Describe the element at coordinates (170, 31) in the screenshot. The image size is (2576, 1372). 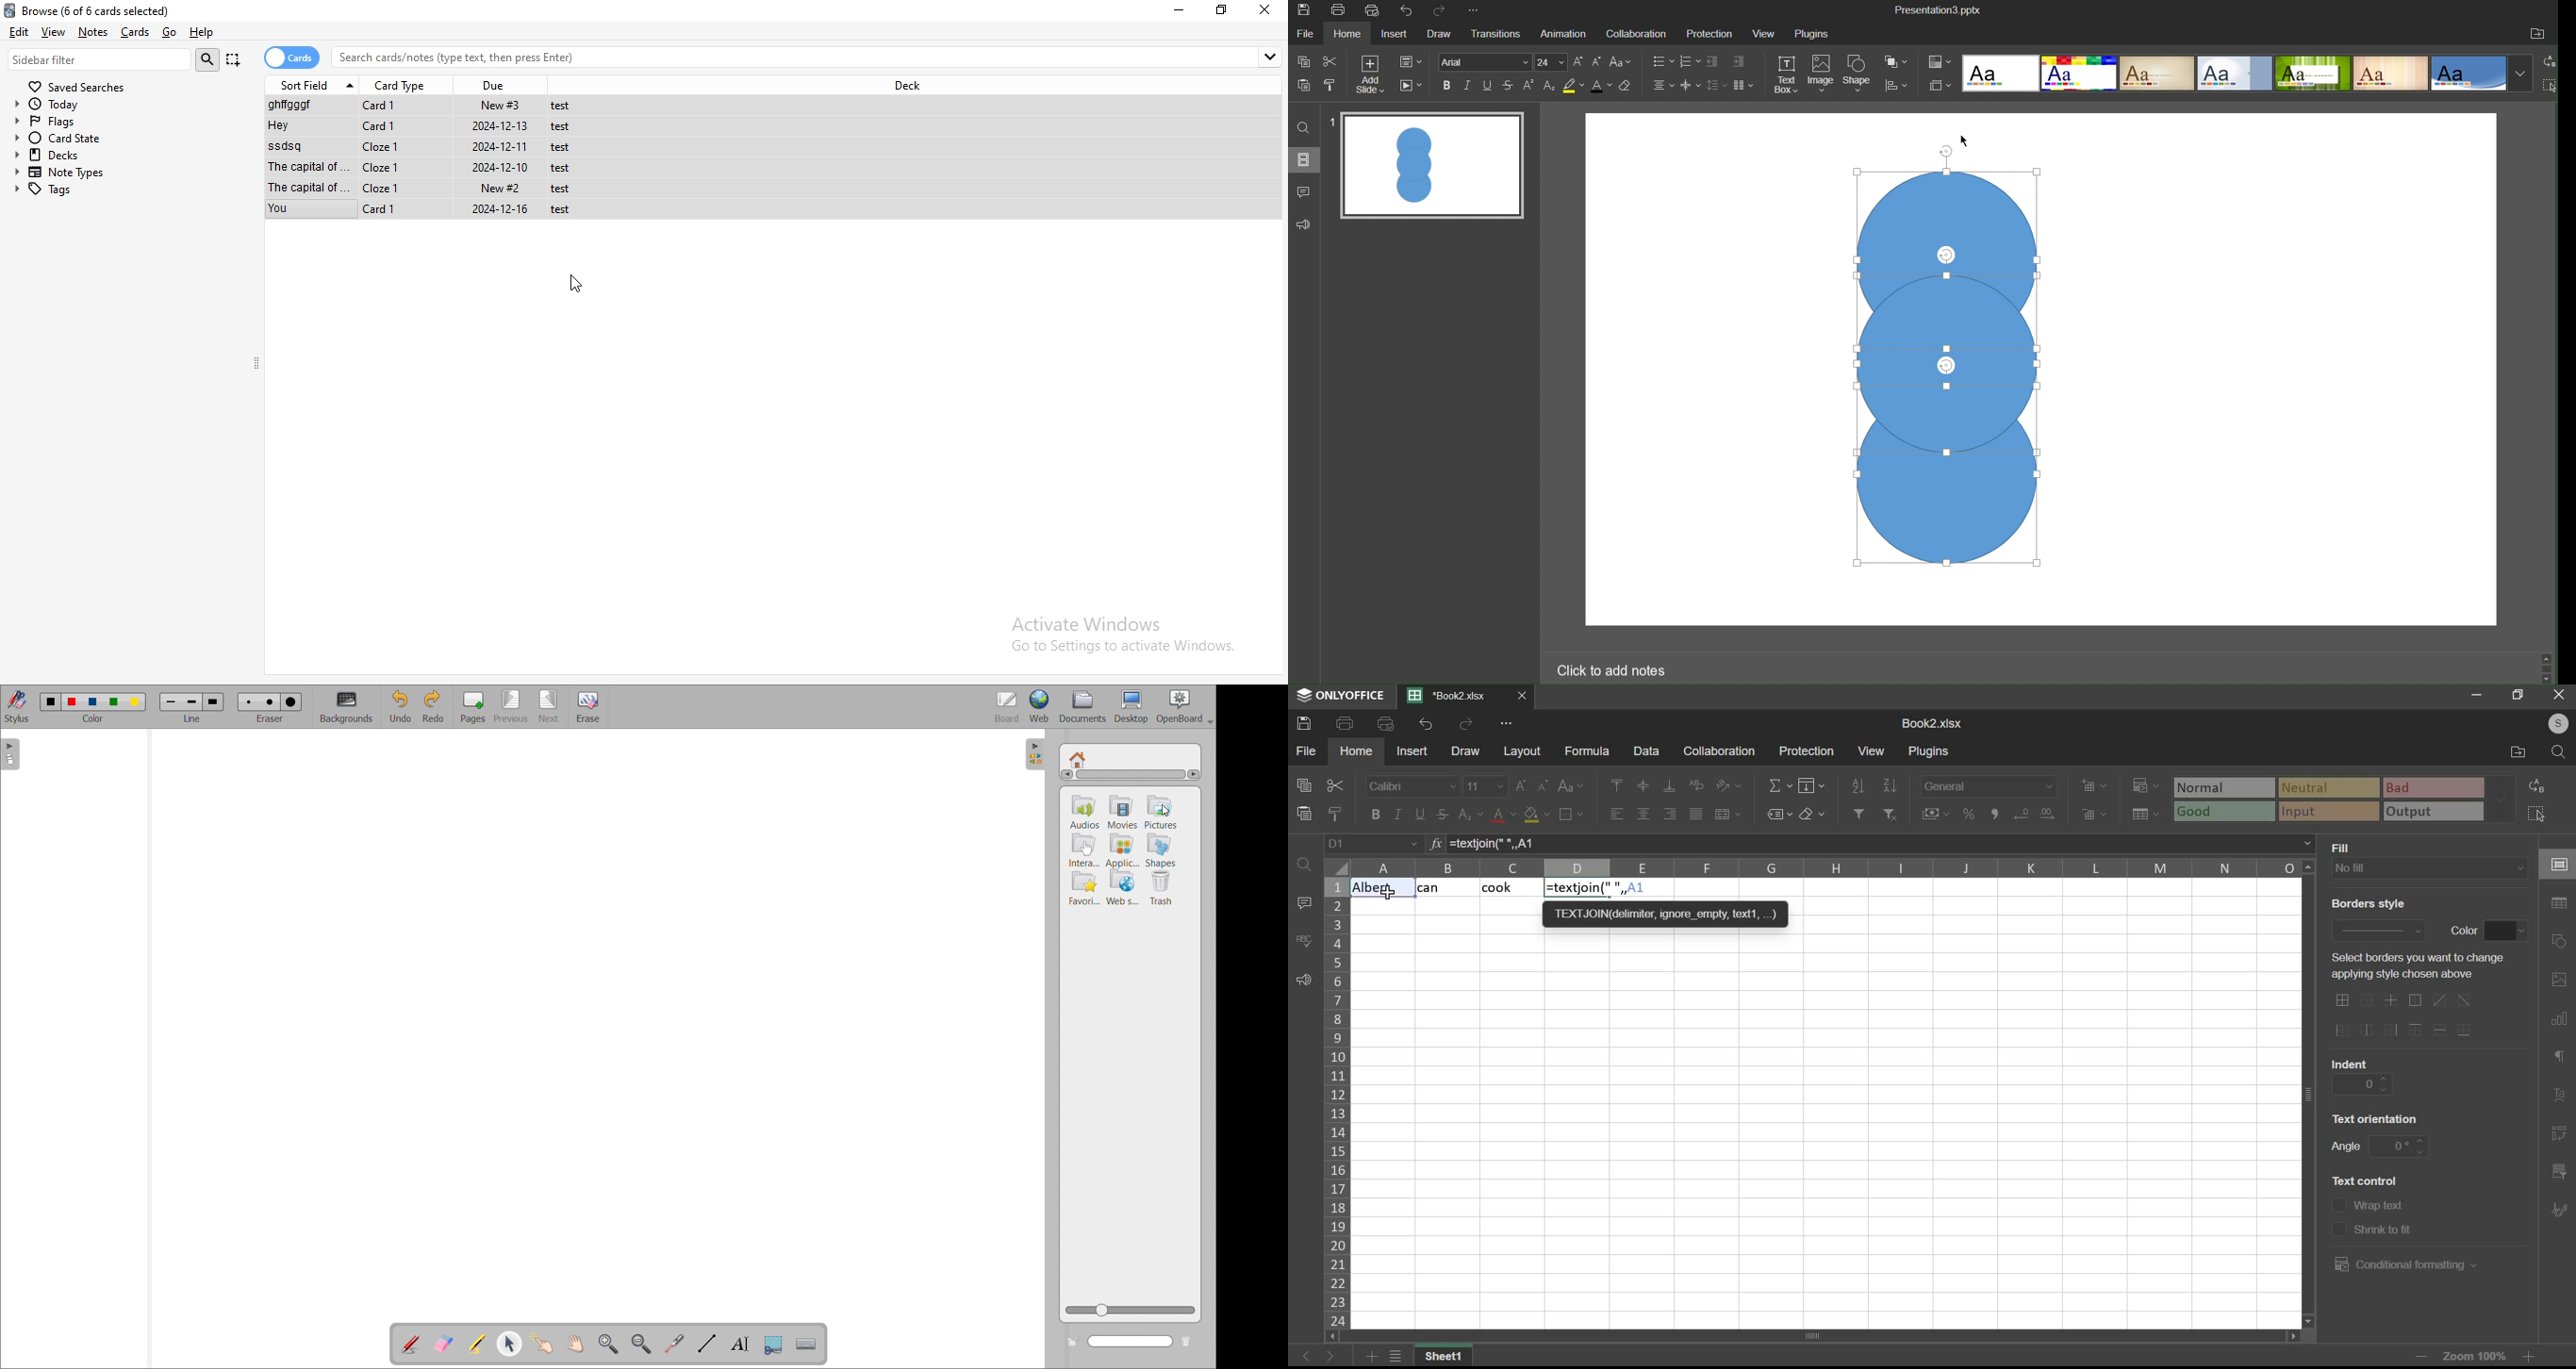
I see `go` at that location.